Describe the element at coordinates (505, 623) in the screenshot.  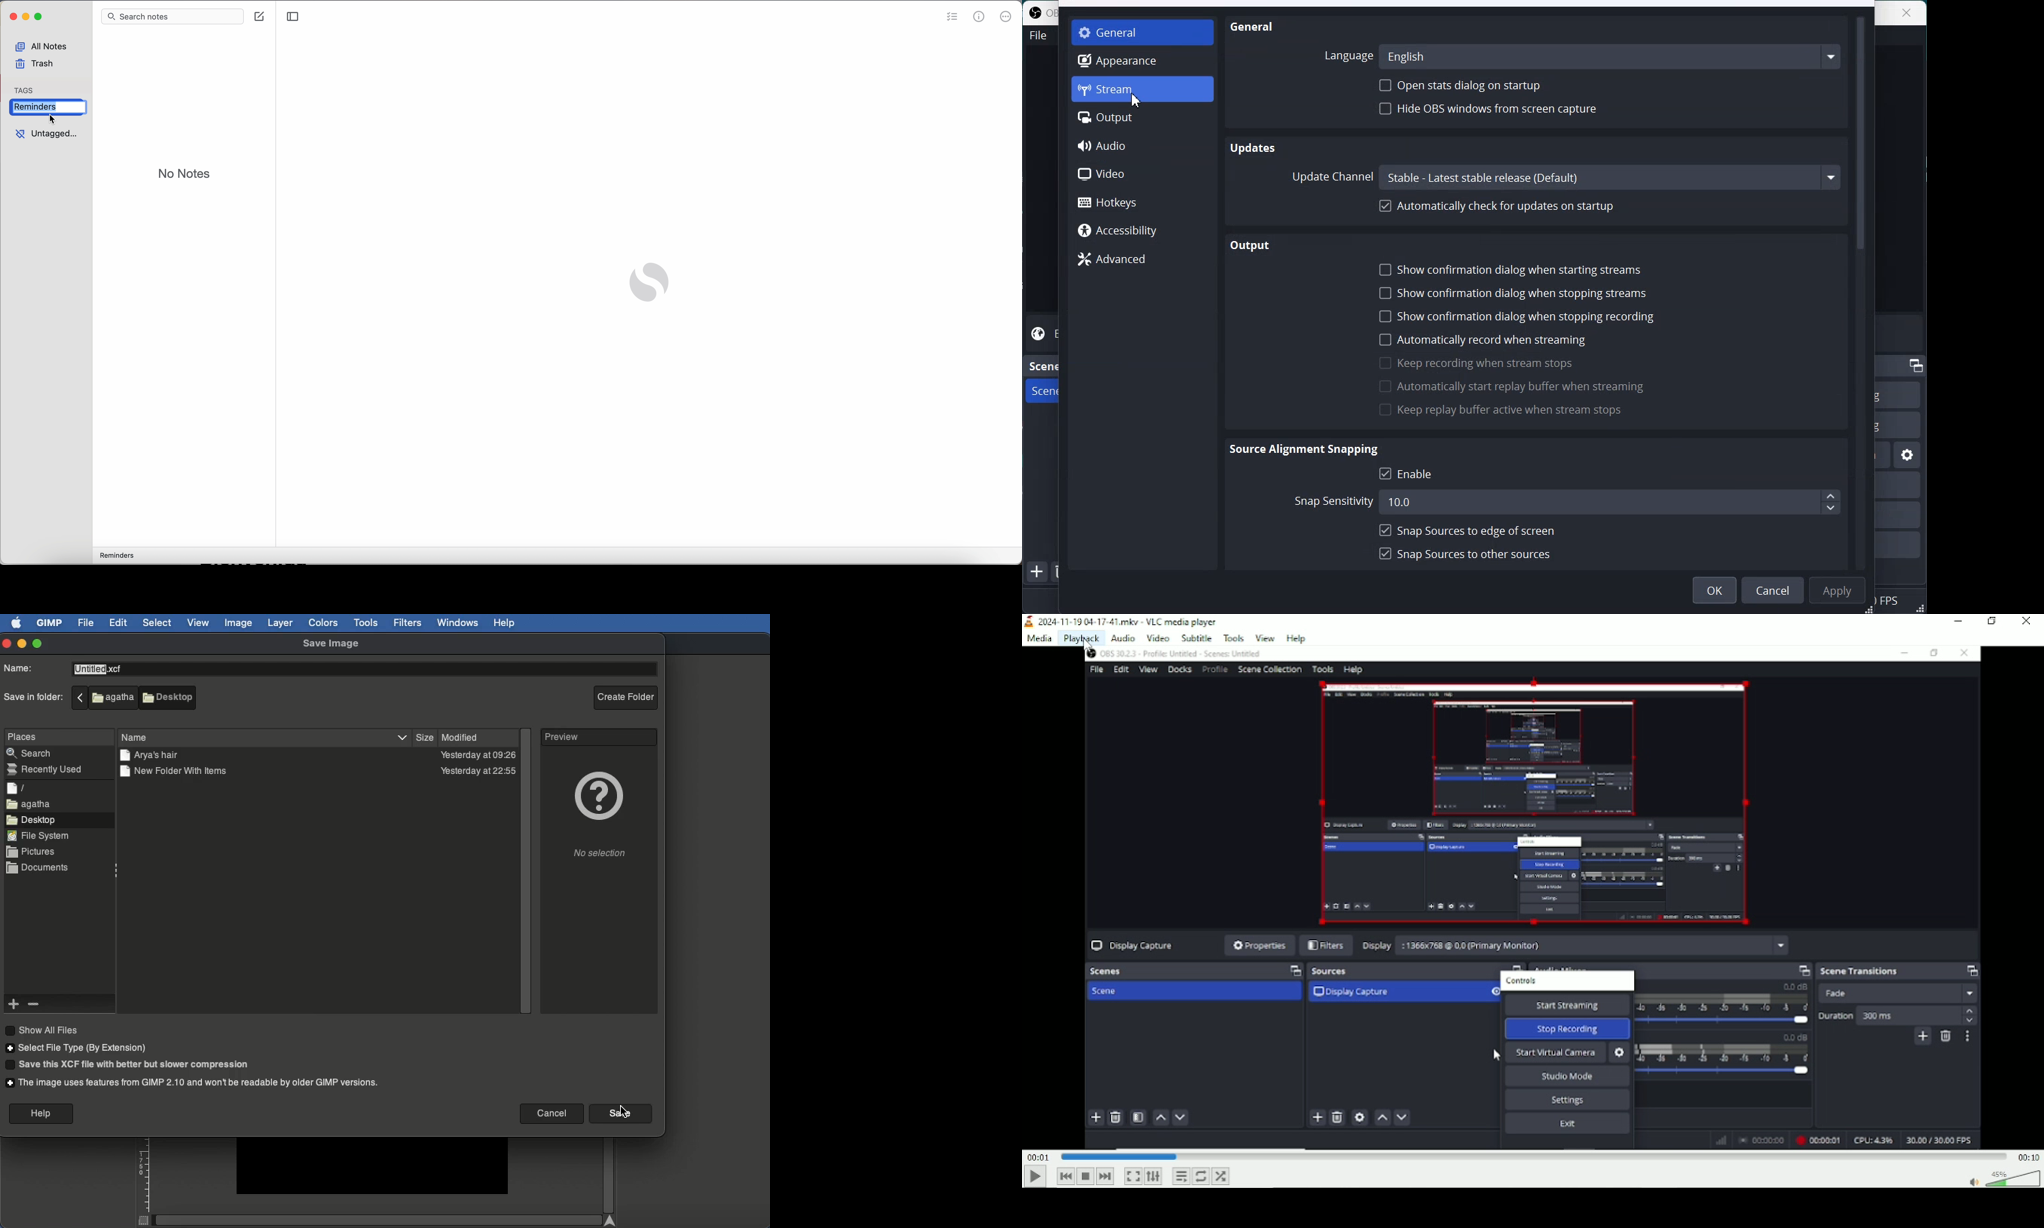
I see `Help` at that location.